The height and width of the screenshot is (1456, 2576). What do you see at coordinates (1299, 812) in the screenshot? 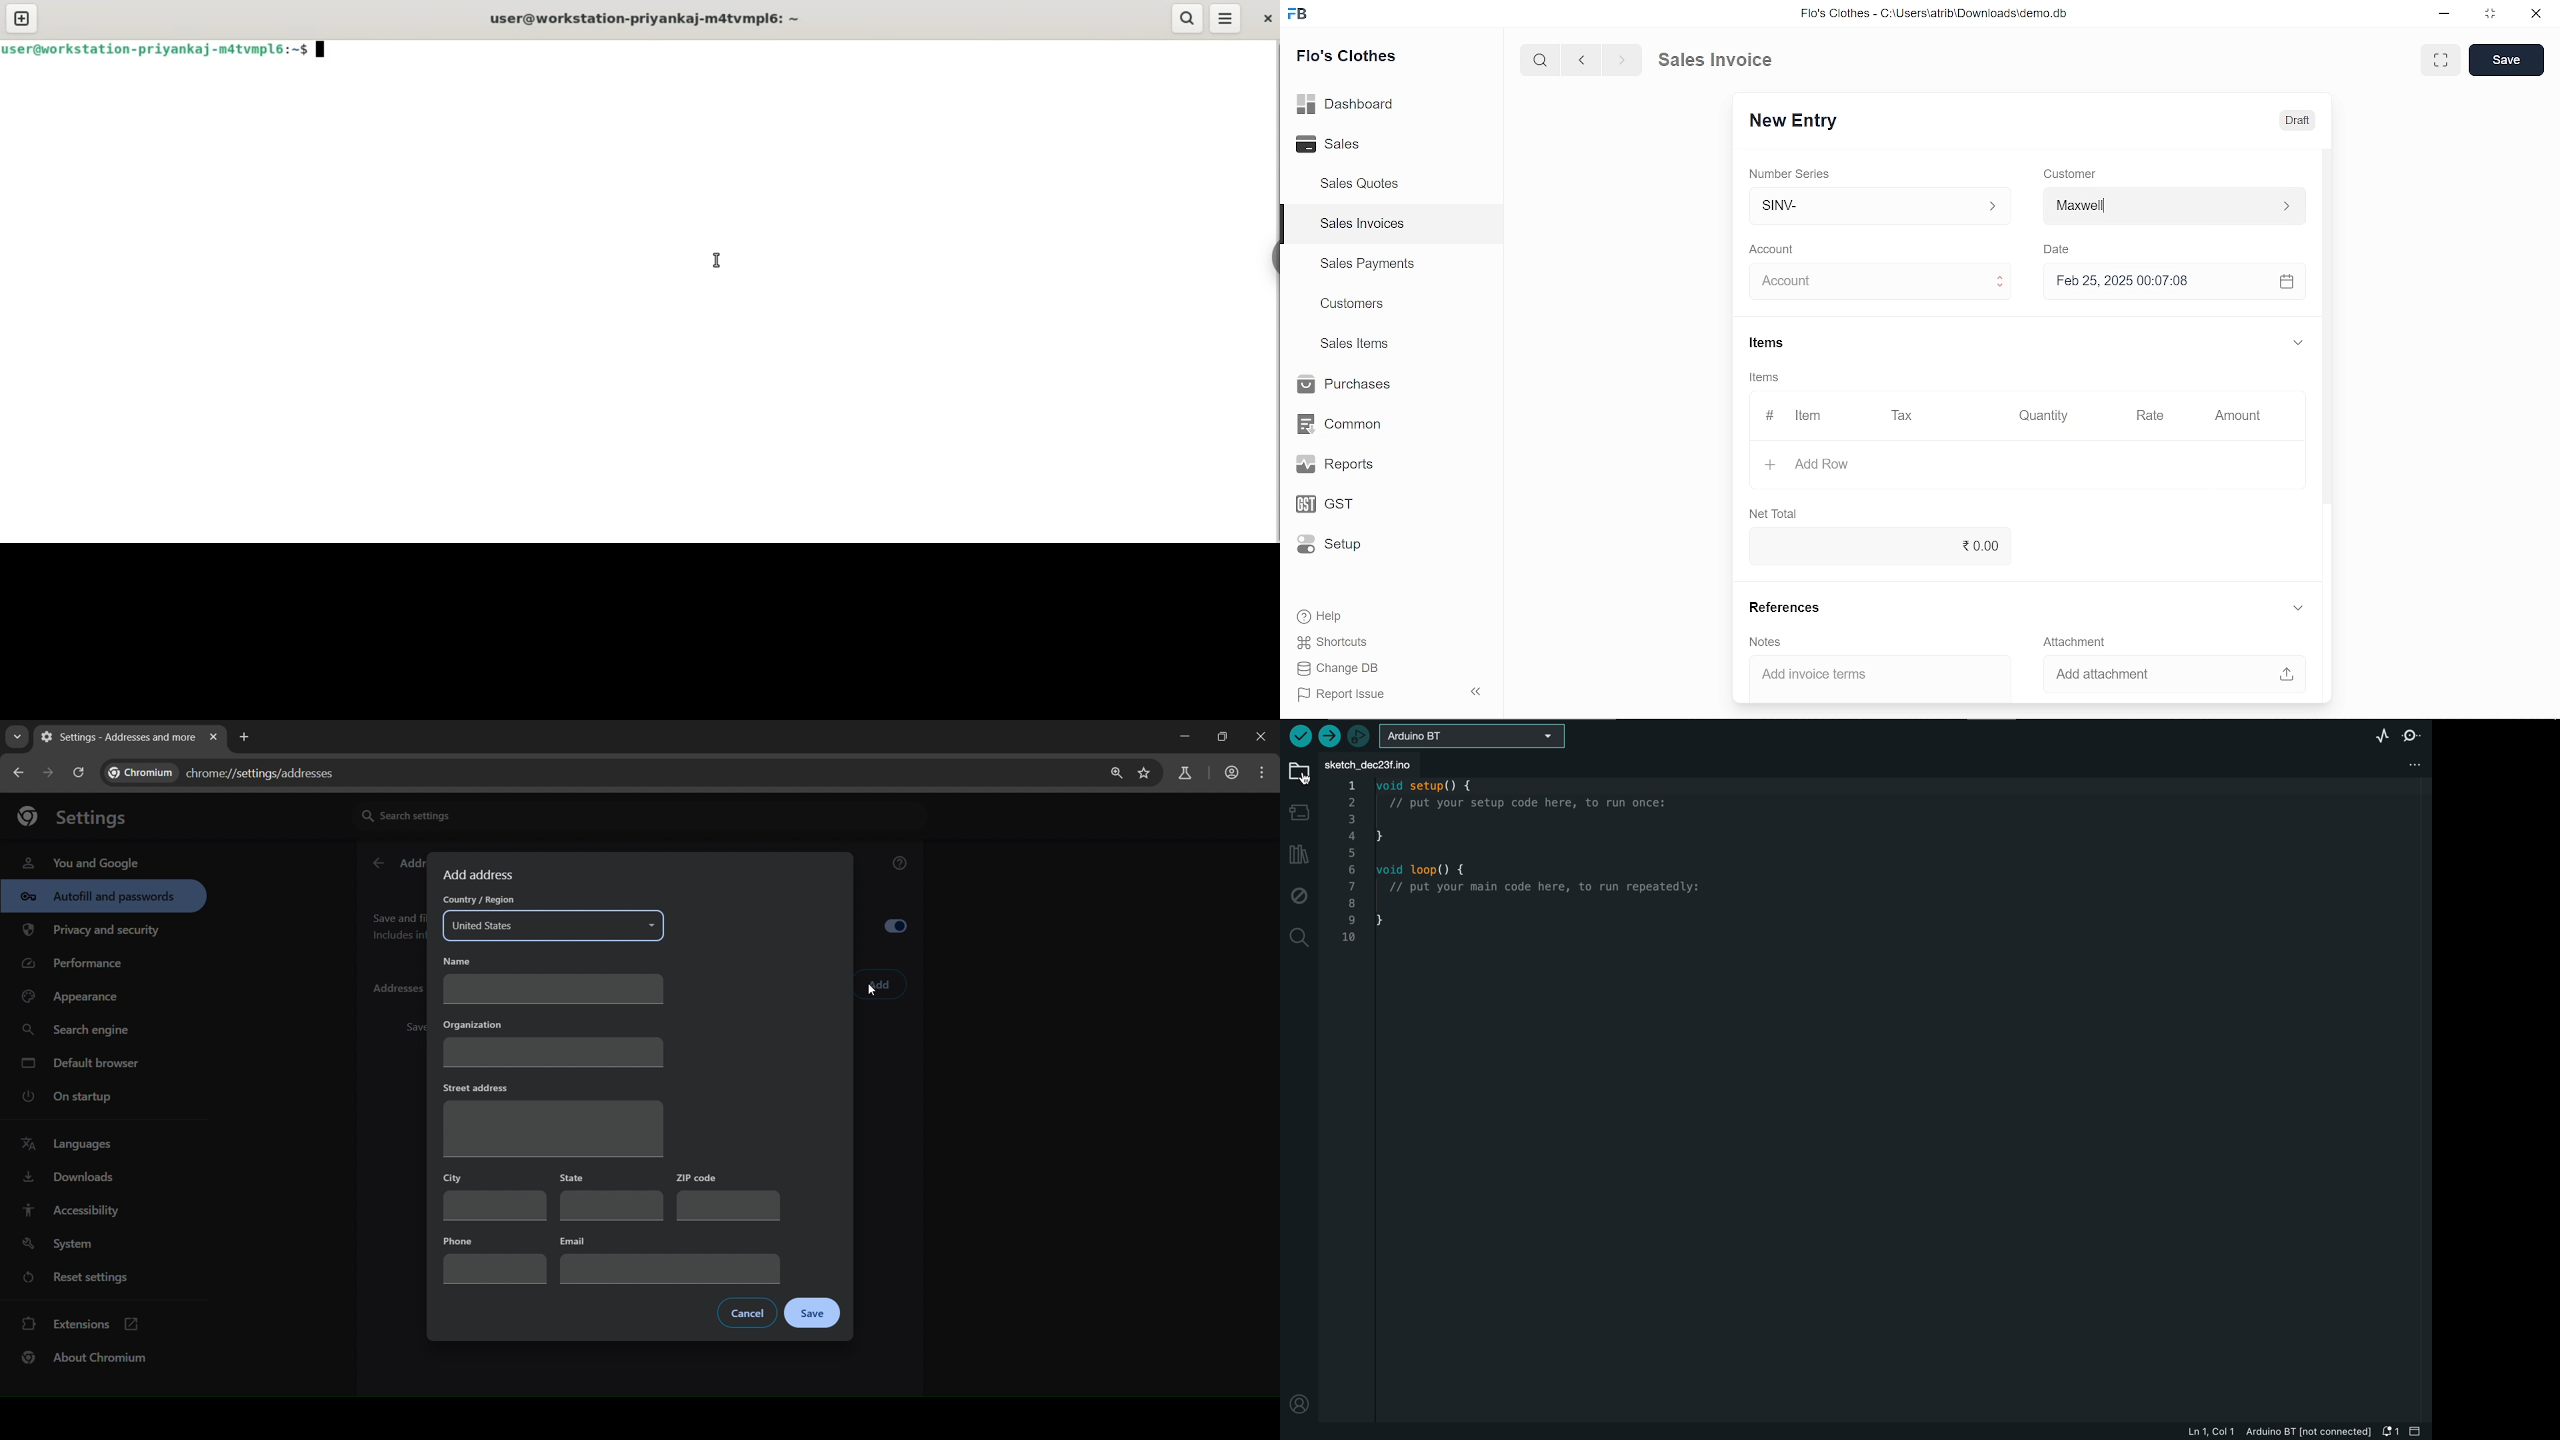
I see `board manager` at bounding box center [1299, 812].